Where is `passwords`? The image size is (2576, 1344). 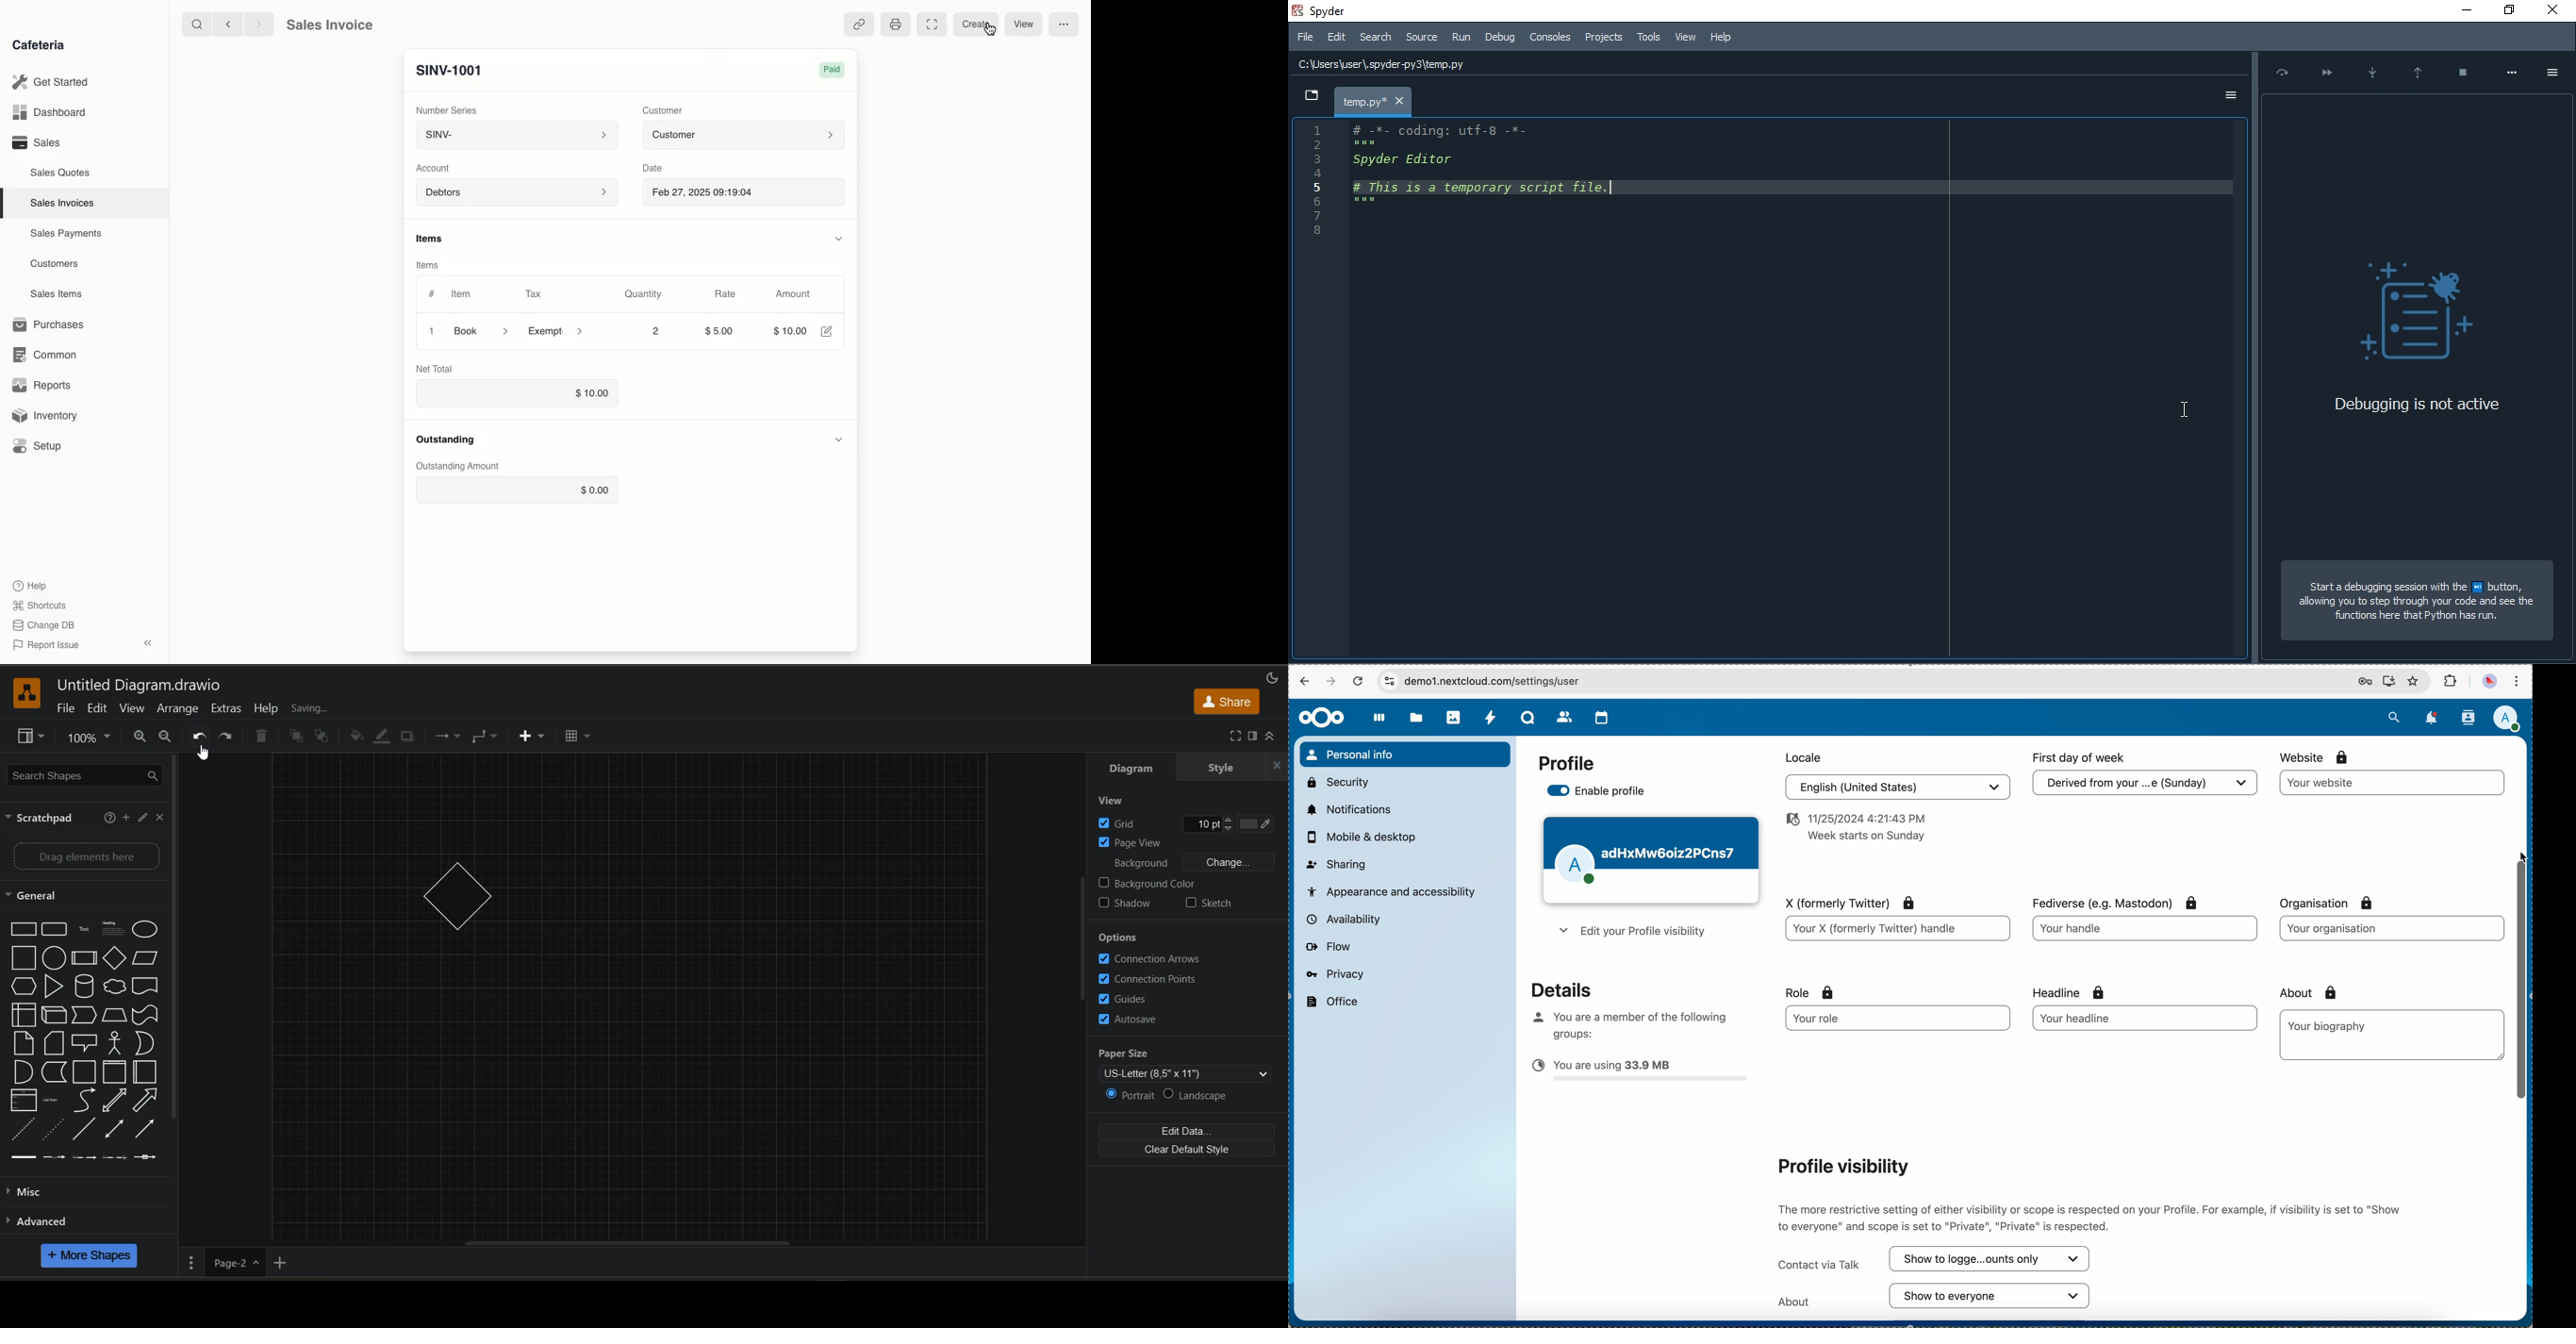
passwords is located at coordinates (2363, 683).